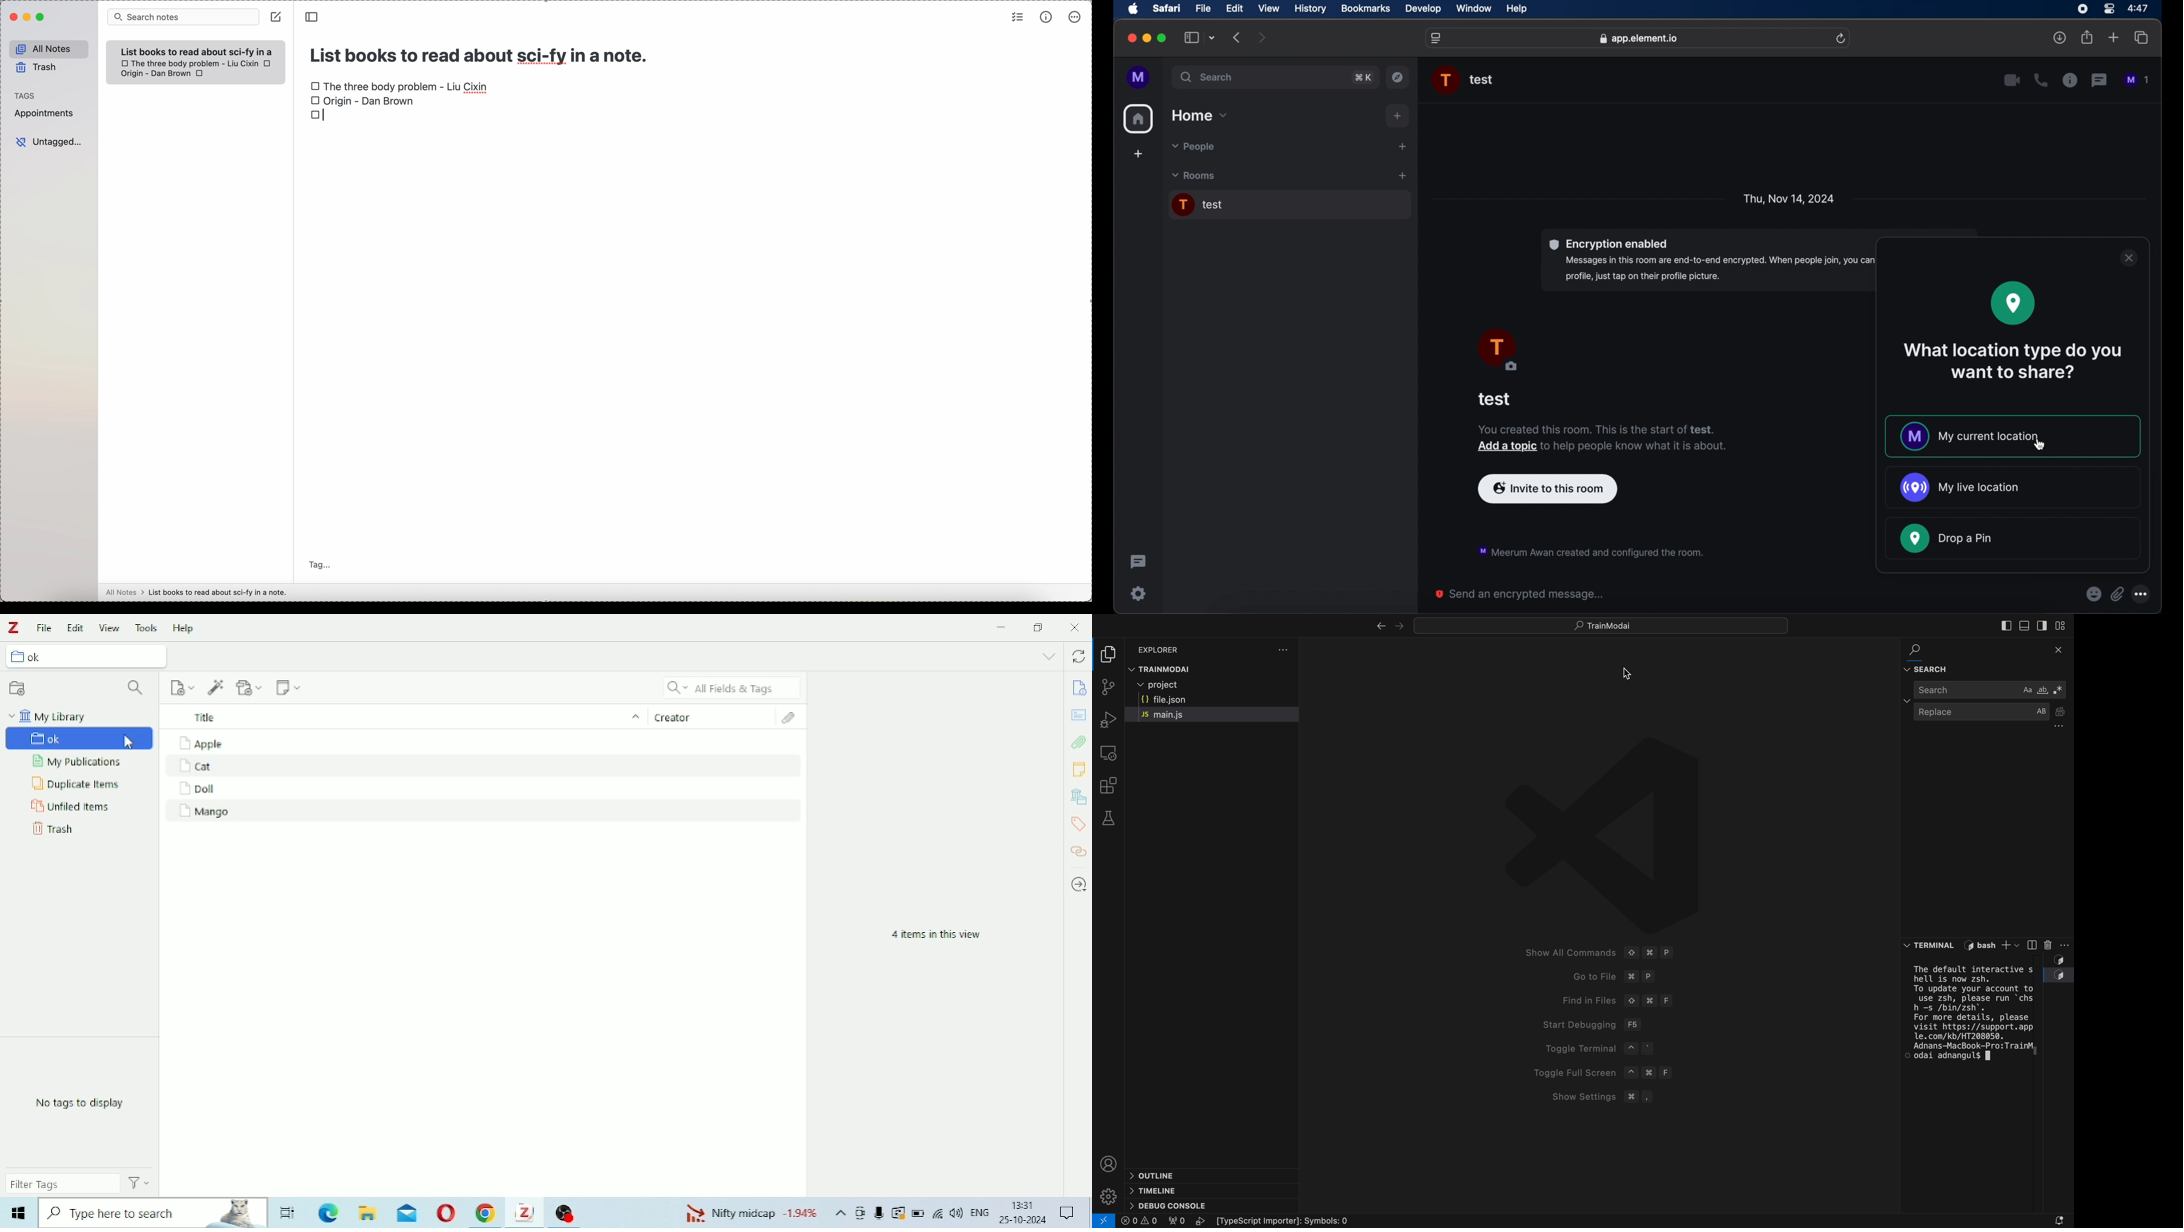  Describe the element at coordinates (1548, 487) in the screenshot. I see `invite to this room` at that location.